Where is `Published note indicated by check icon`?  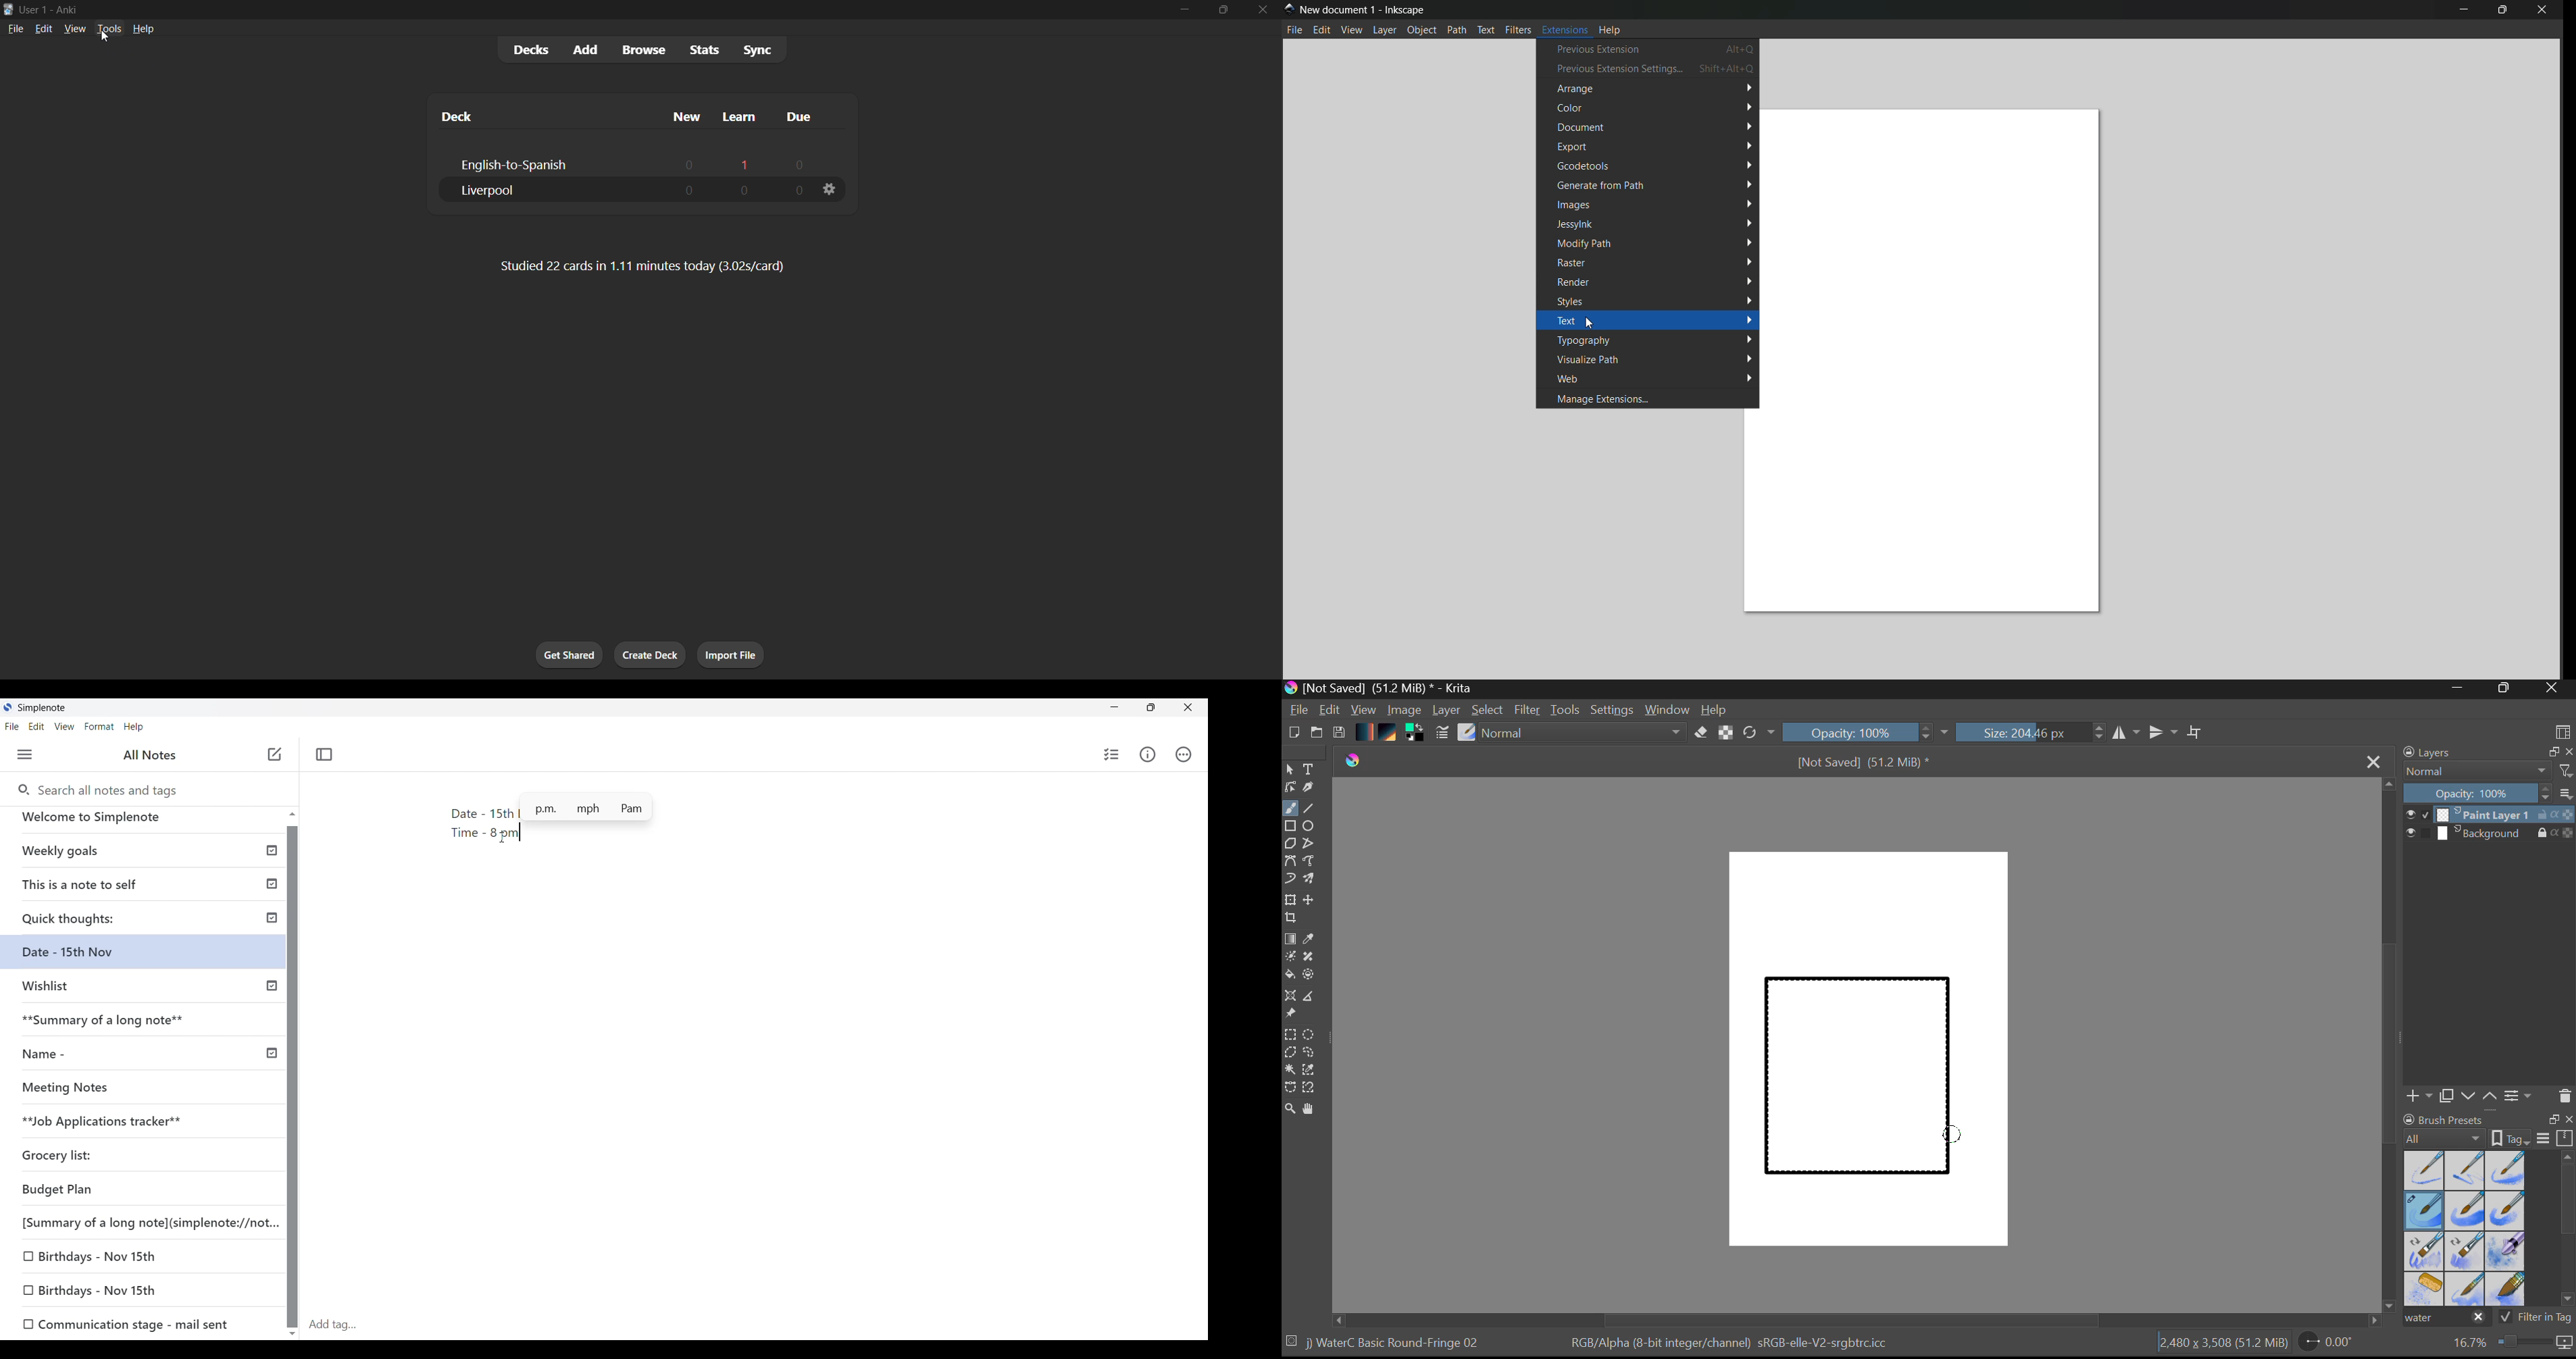 Published note indicated by check icon is located at coordinates (150, 888).